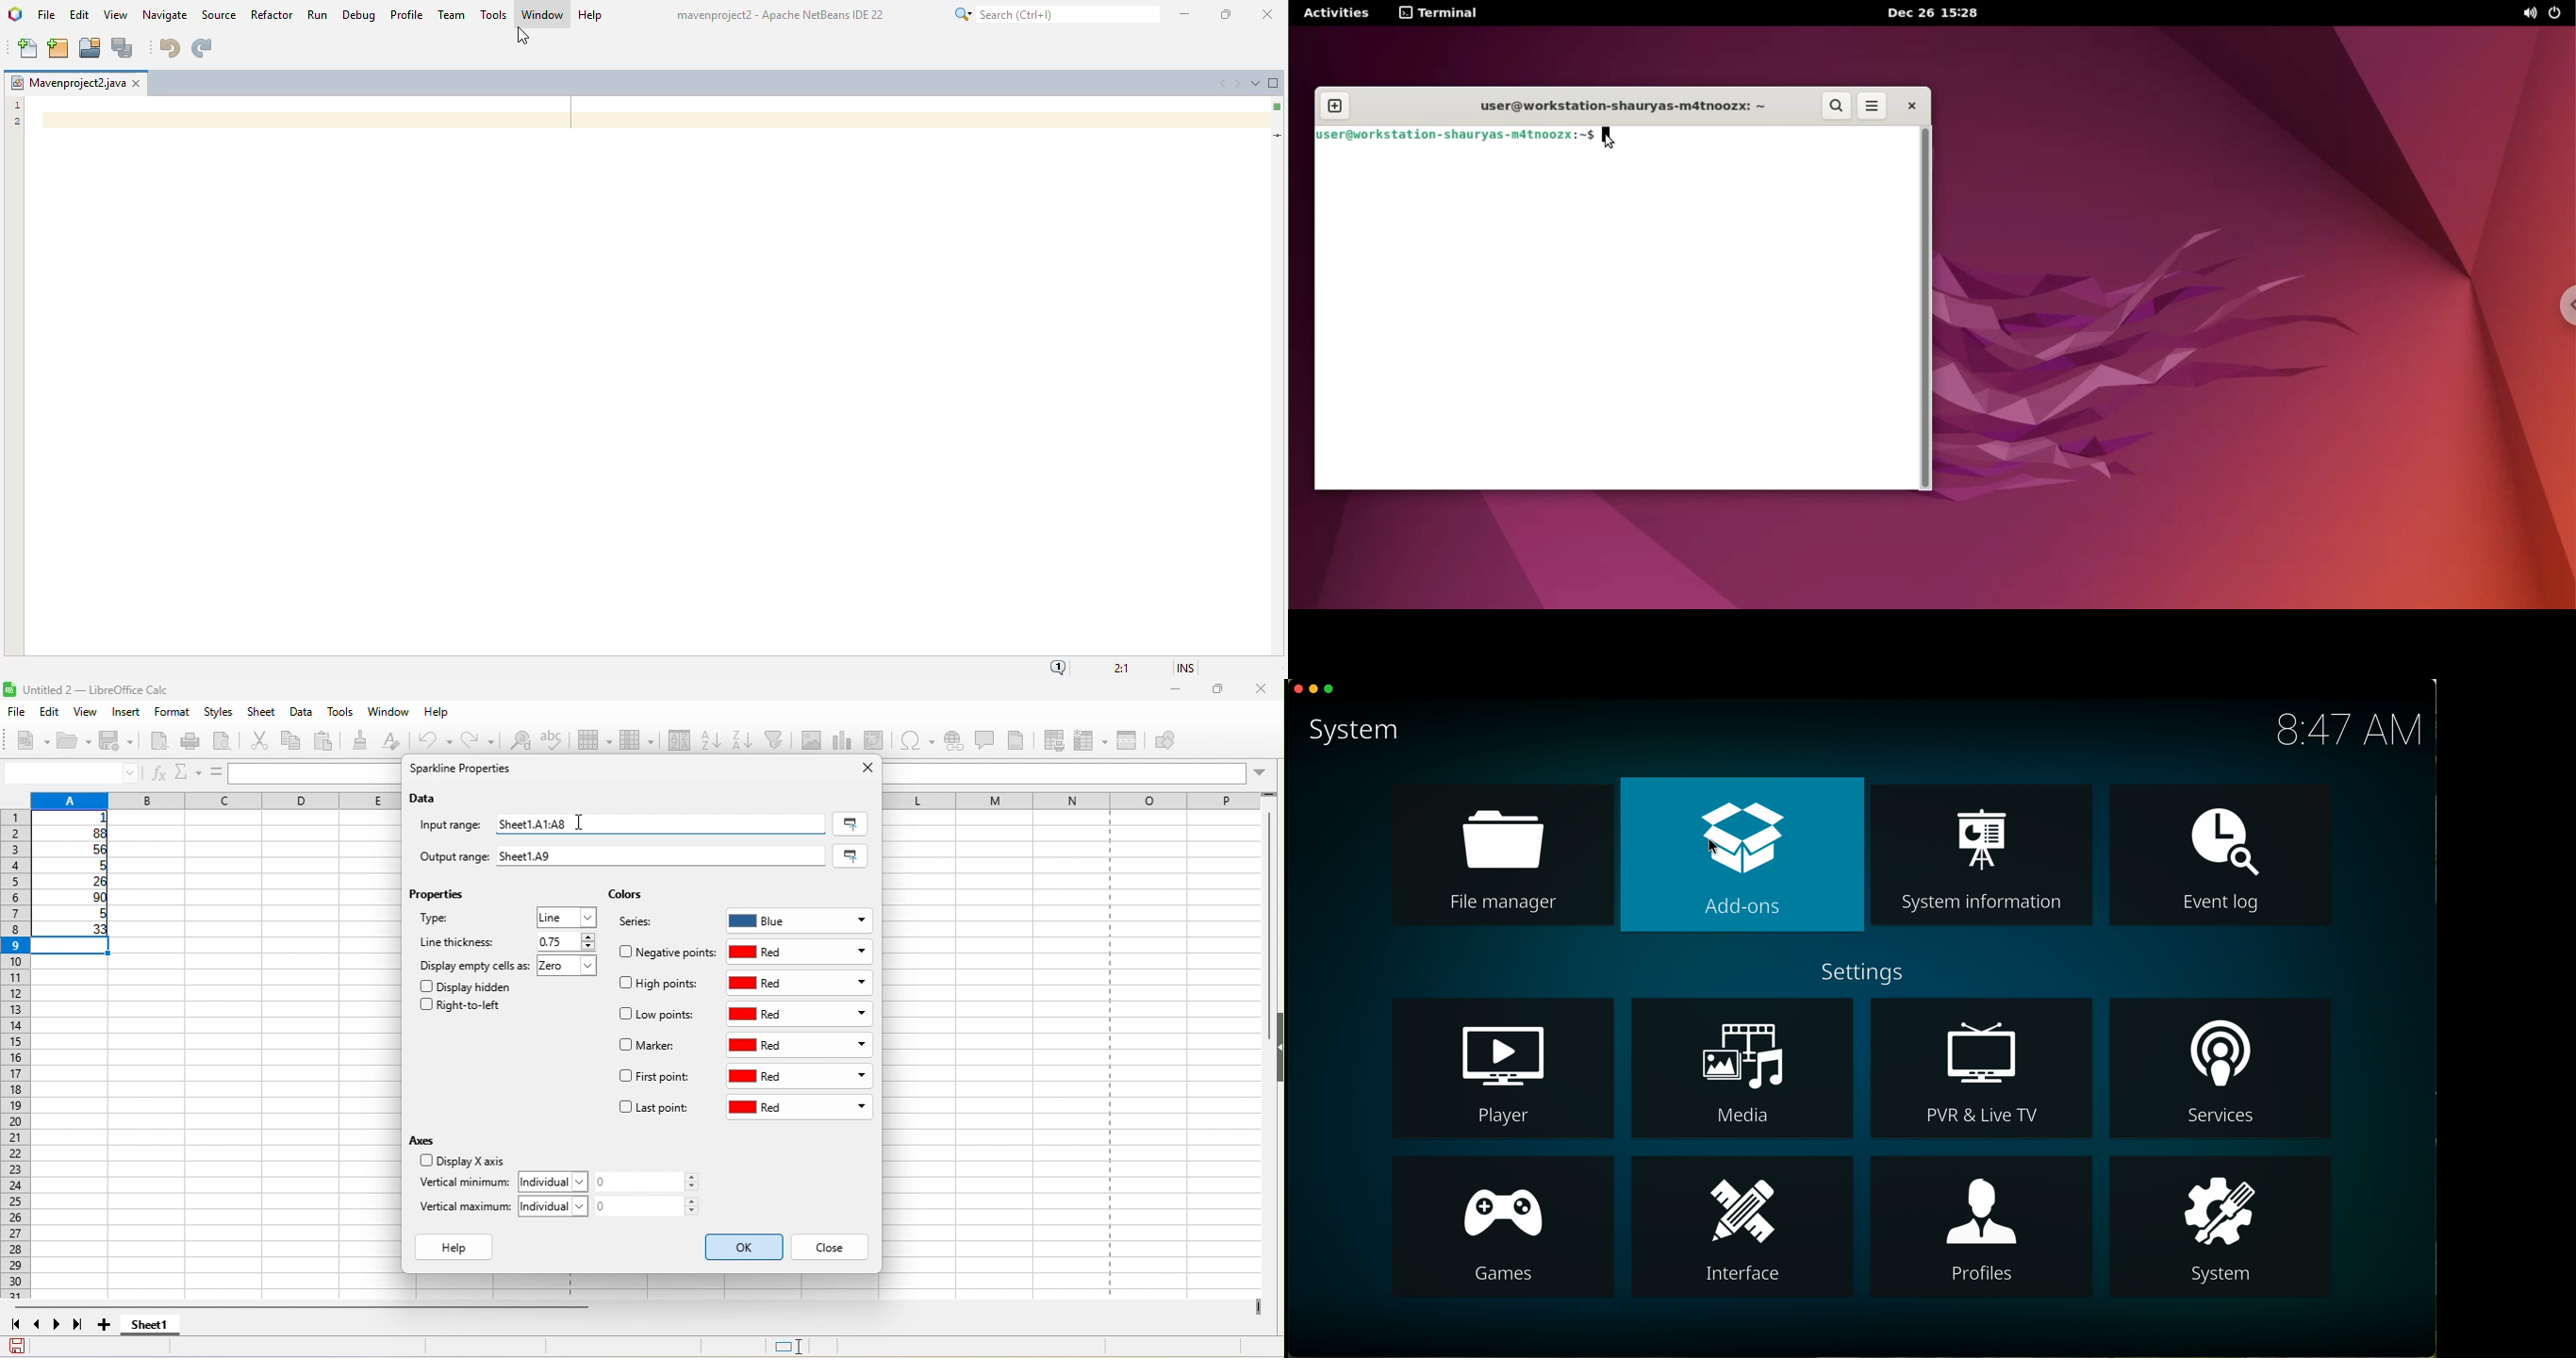 The width and height of the screenshot is (2576, 1372). Describe the element at coordinates (568, 920) in the screenshot. I see `line` at that location.